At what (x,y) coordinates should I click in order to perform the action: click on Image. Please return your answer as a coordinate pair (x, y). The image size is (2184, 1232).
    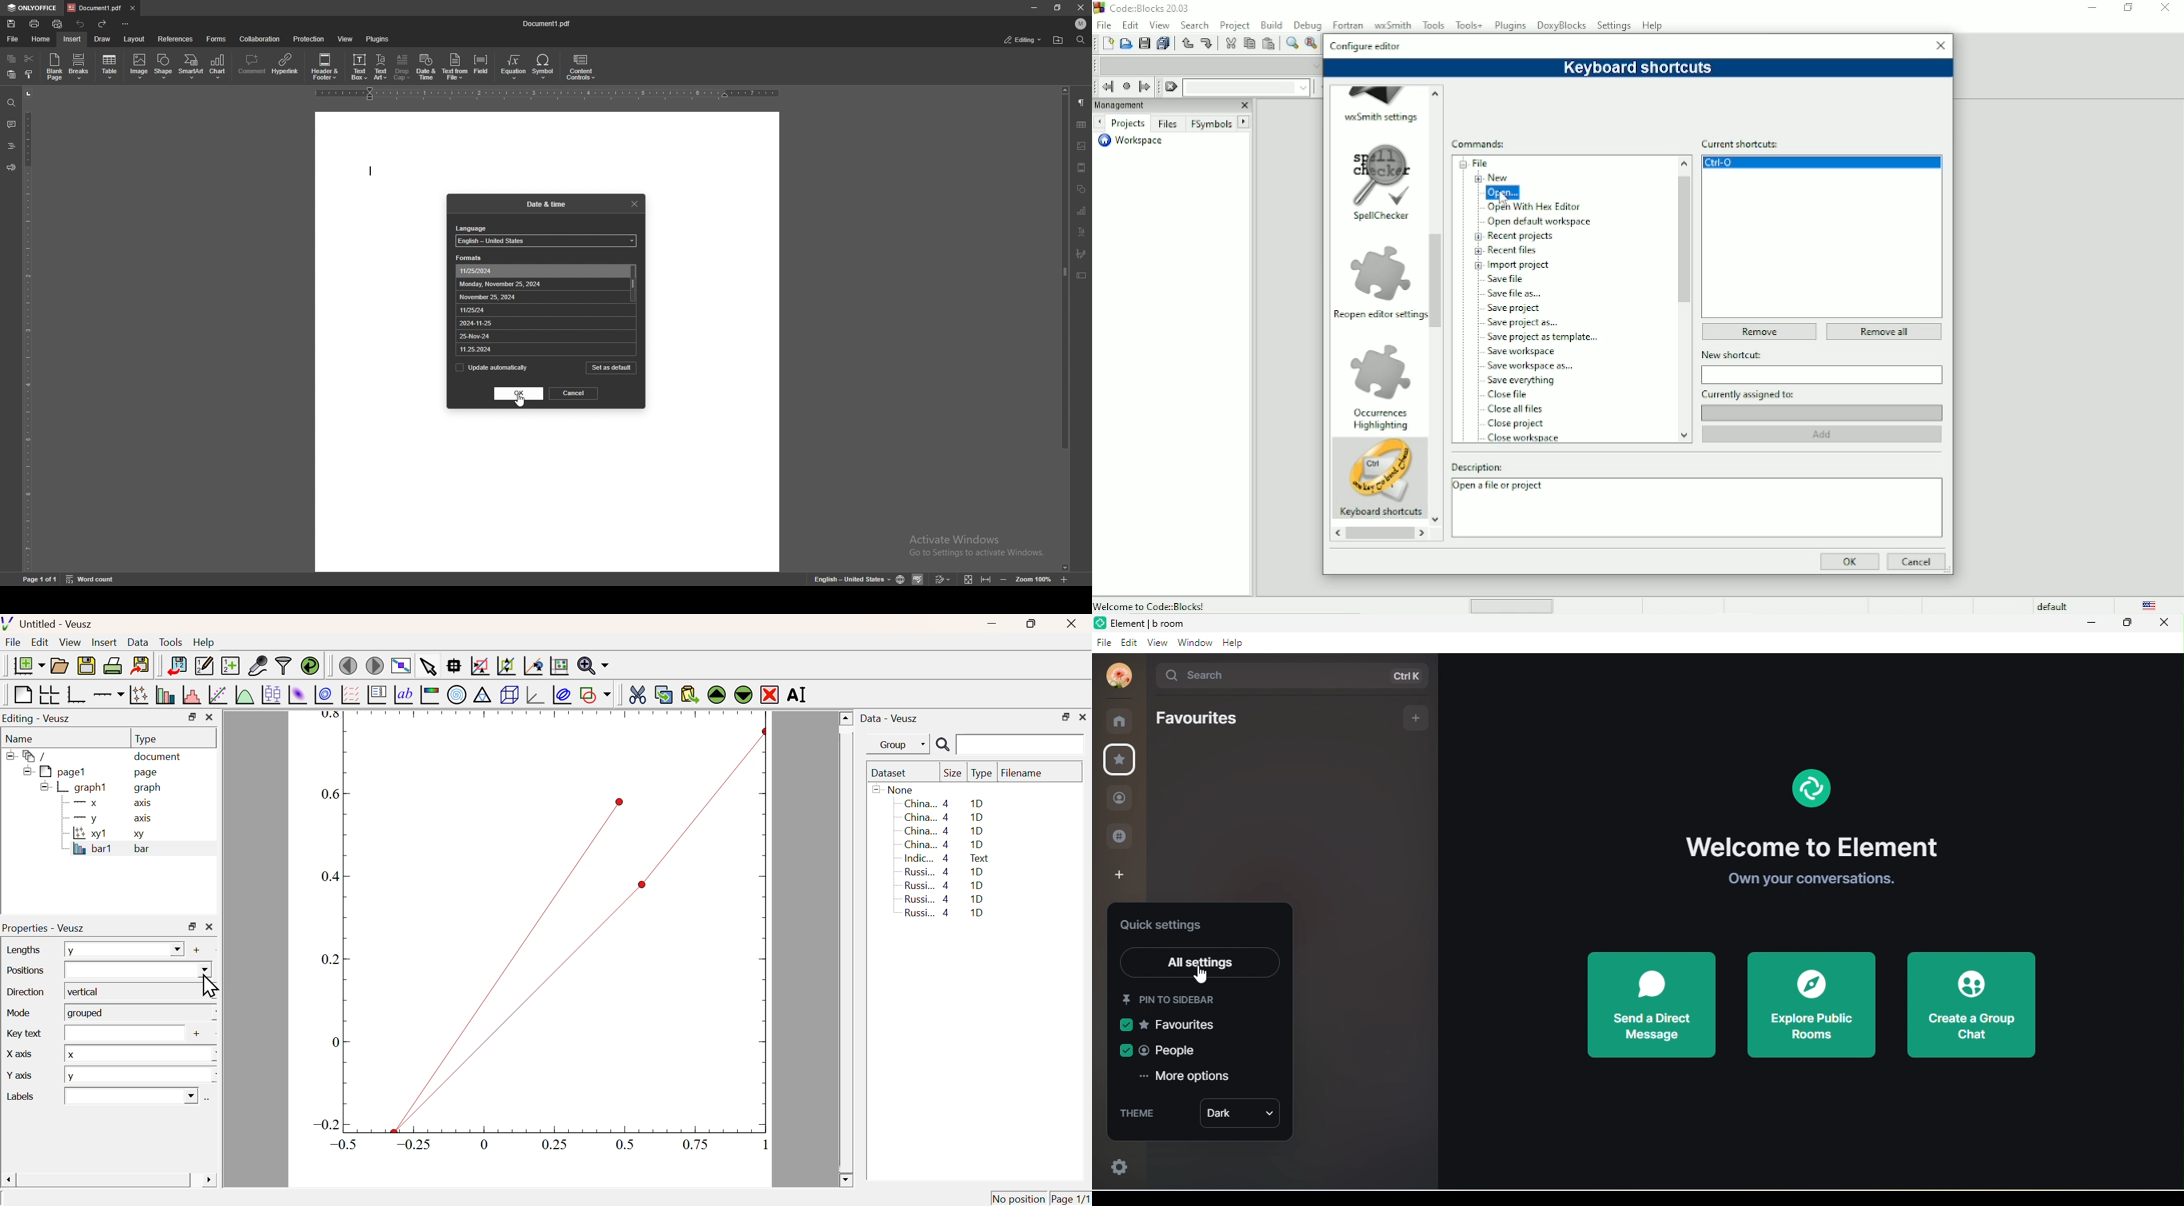
    Looking at the image, I should click on (1383, 369).